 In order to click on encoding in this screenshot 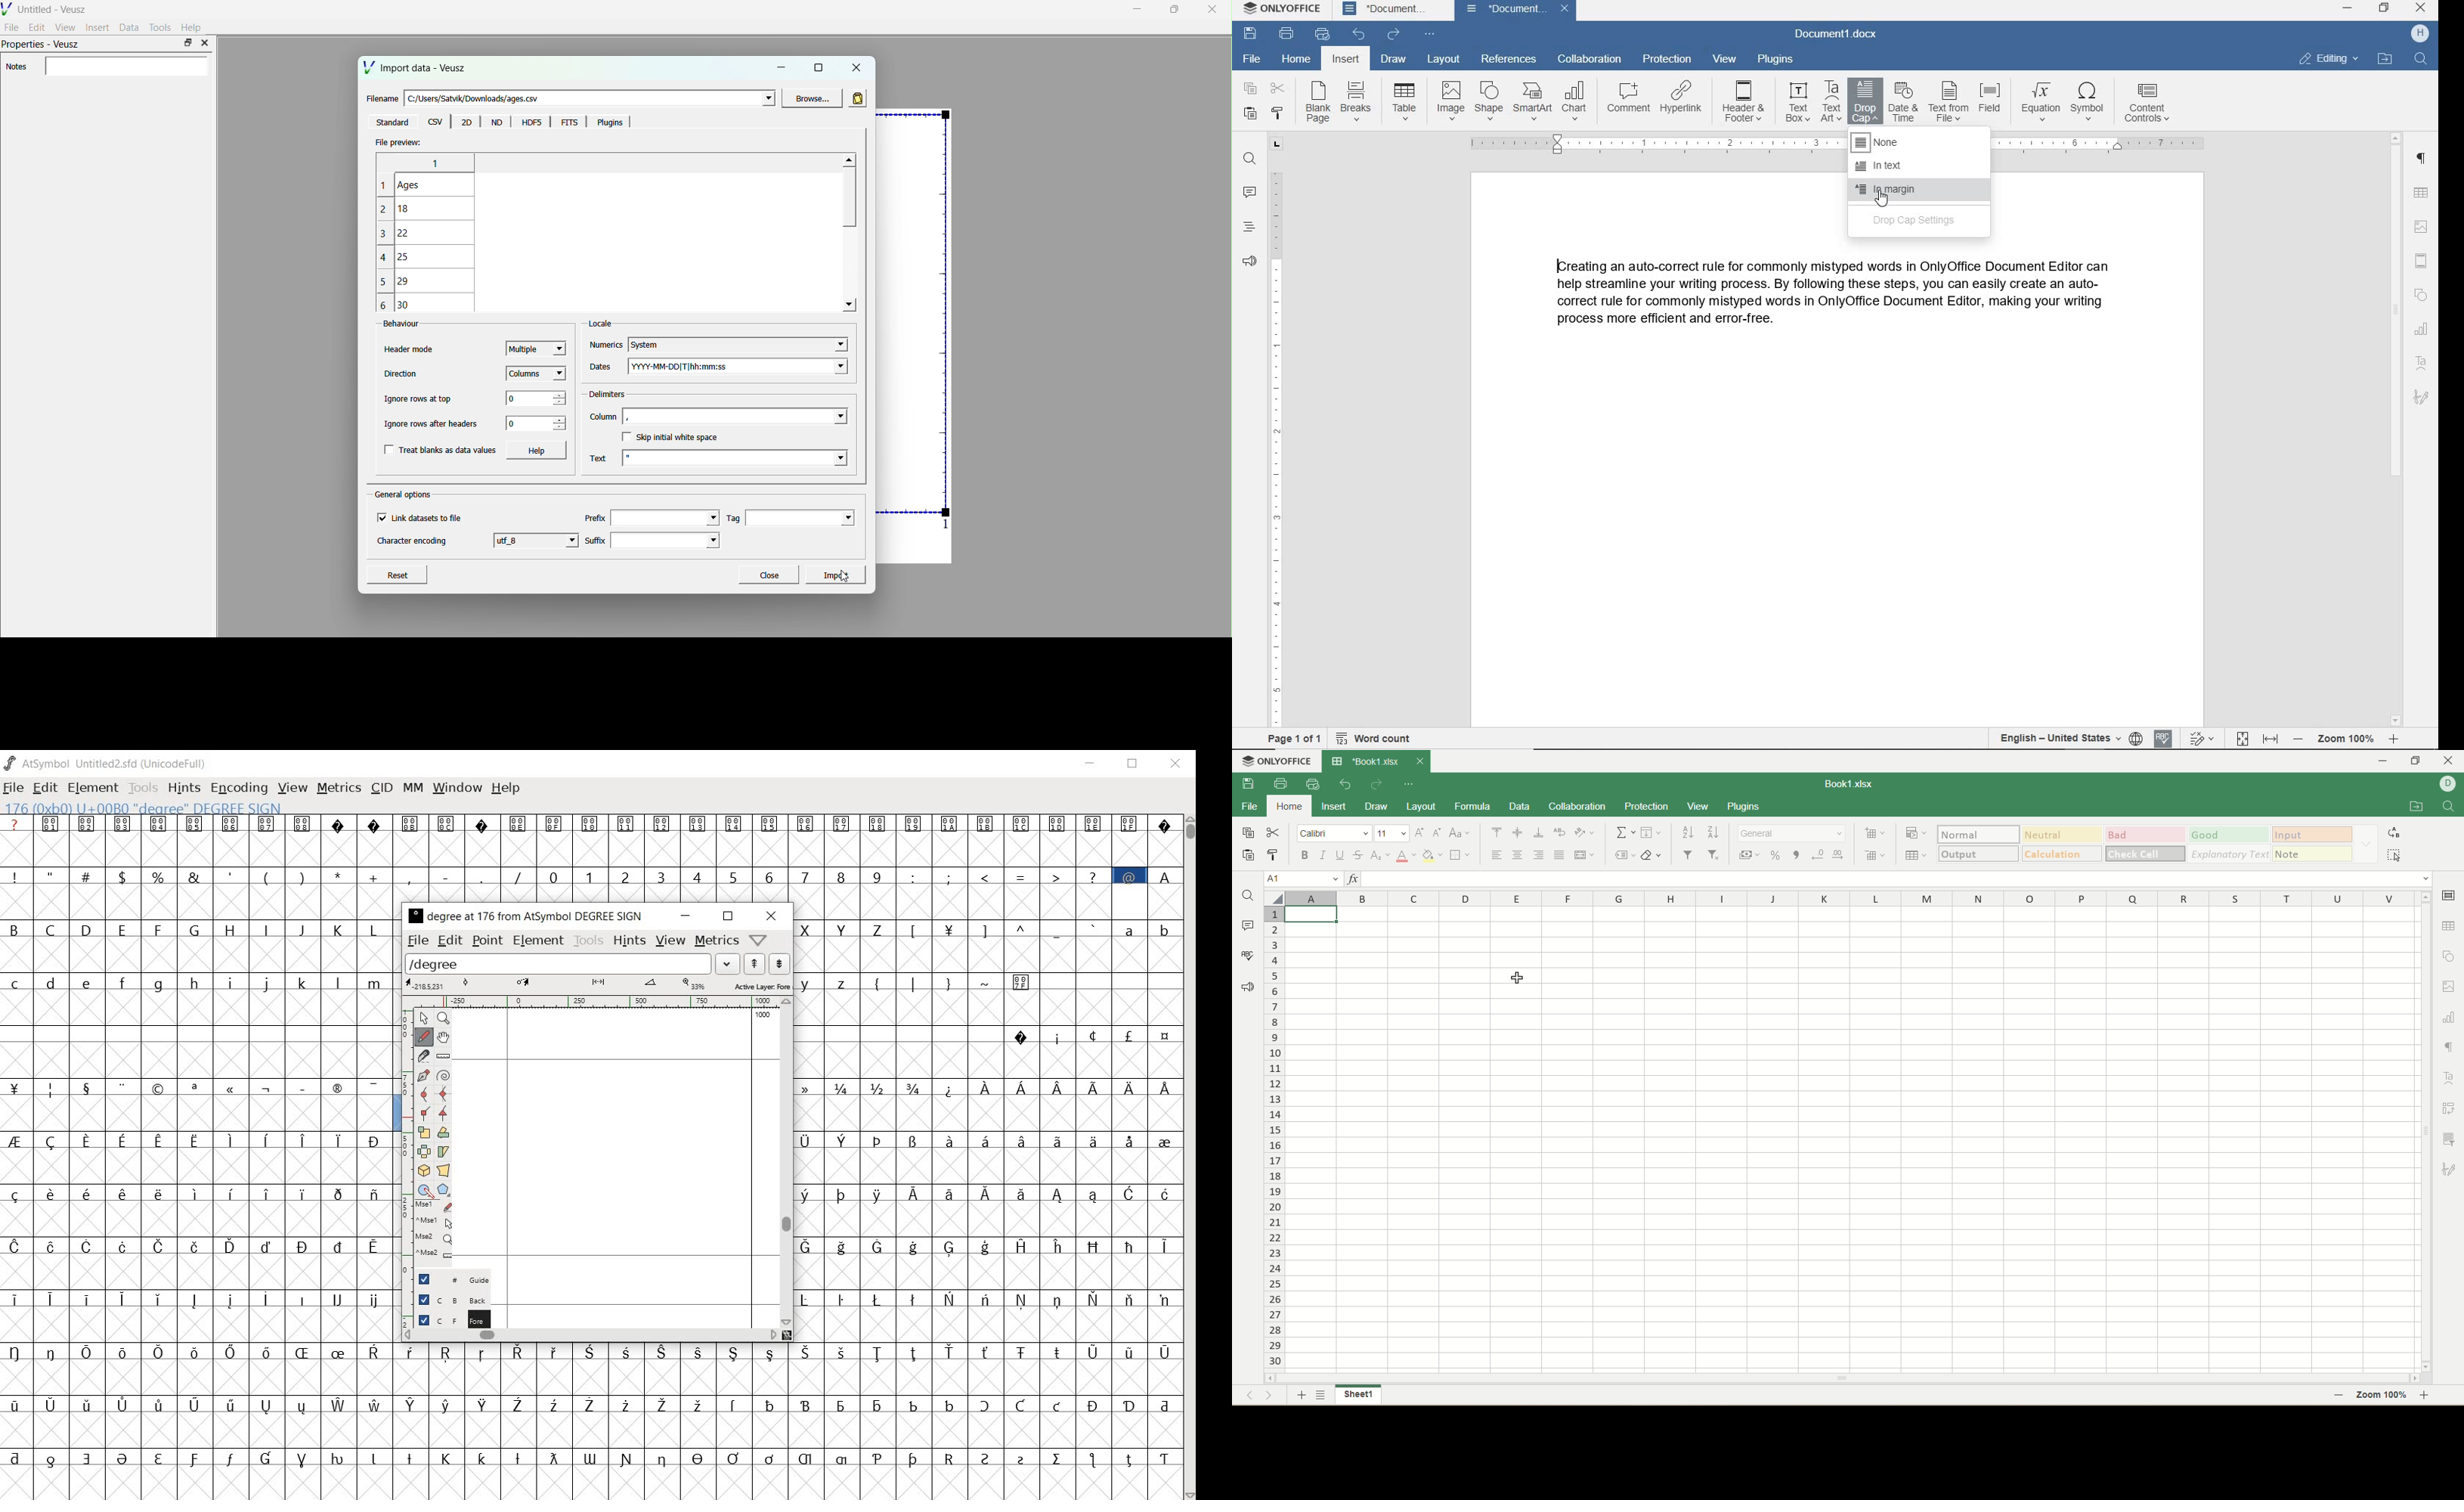, I will do `click(239, 787)`.